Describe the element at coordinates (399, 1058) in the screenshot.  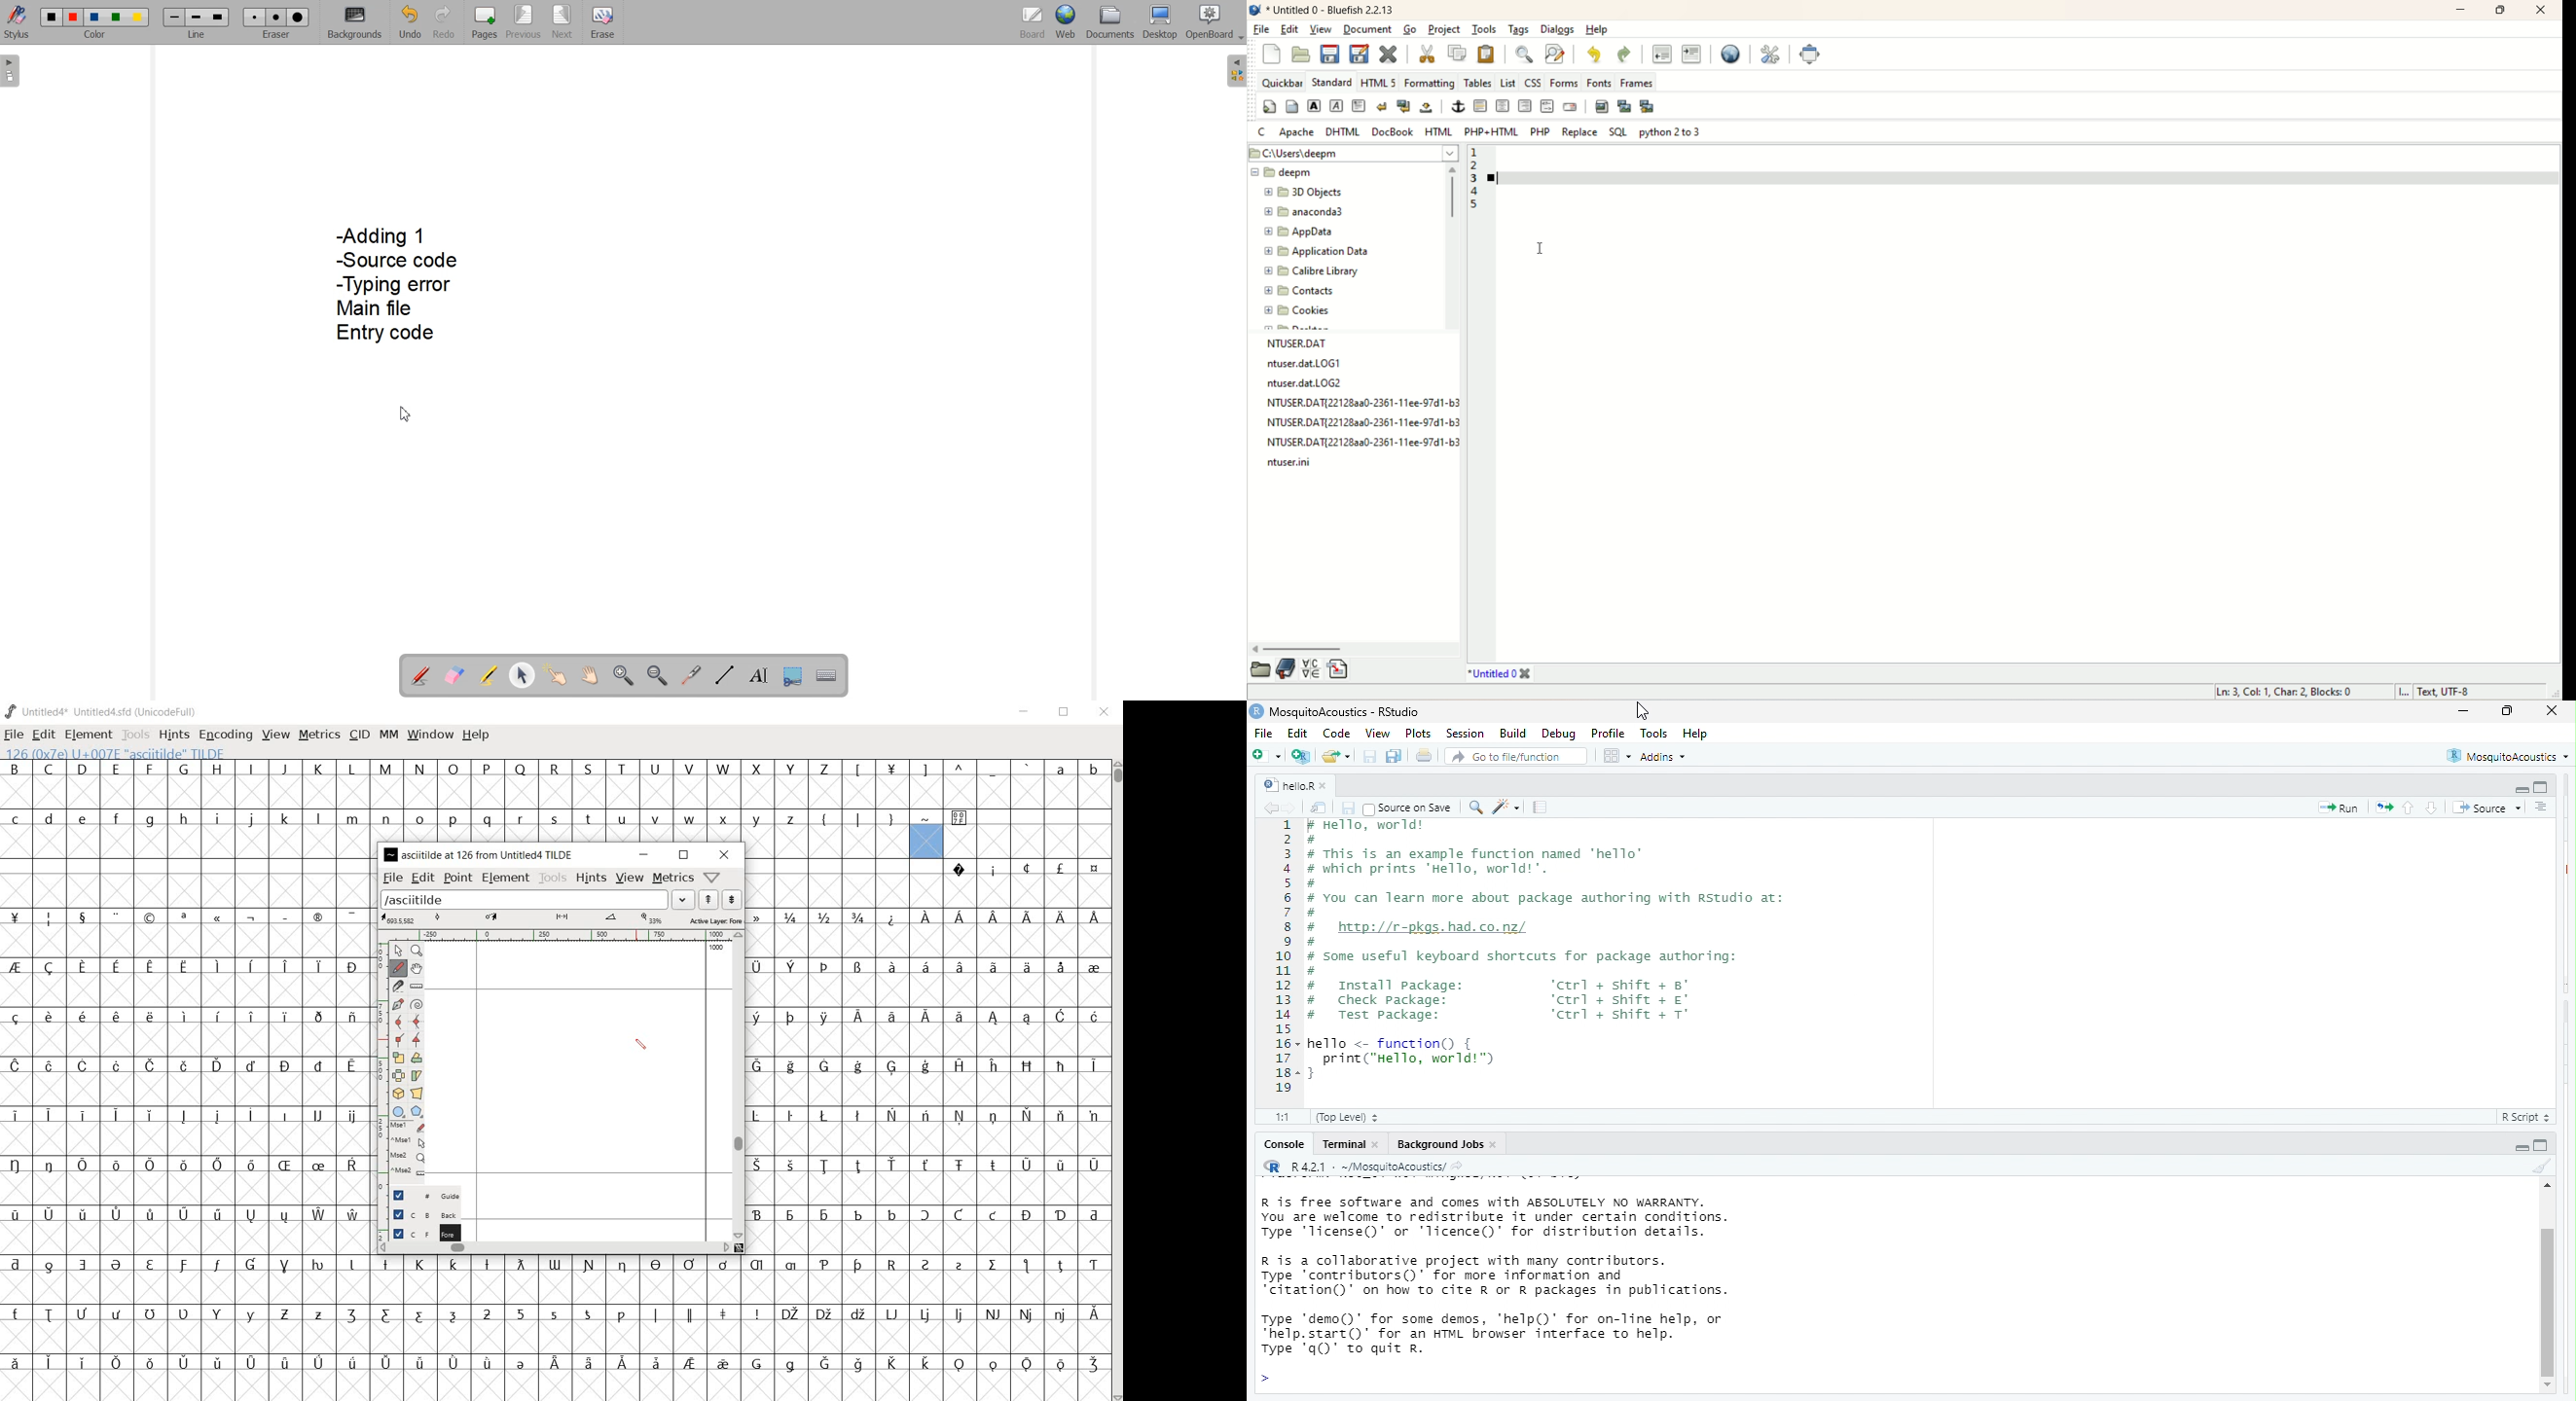
I see `scale the selection` at that location.